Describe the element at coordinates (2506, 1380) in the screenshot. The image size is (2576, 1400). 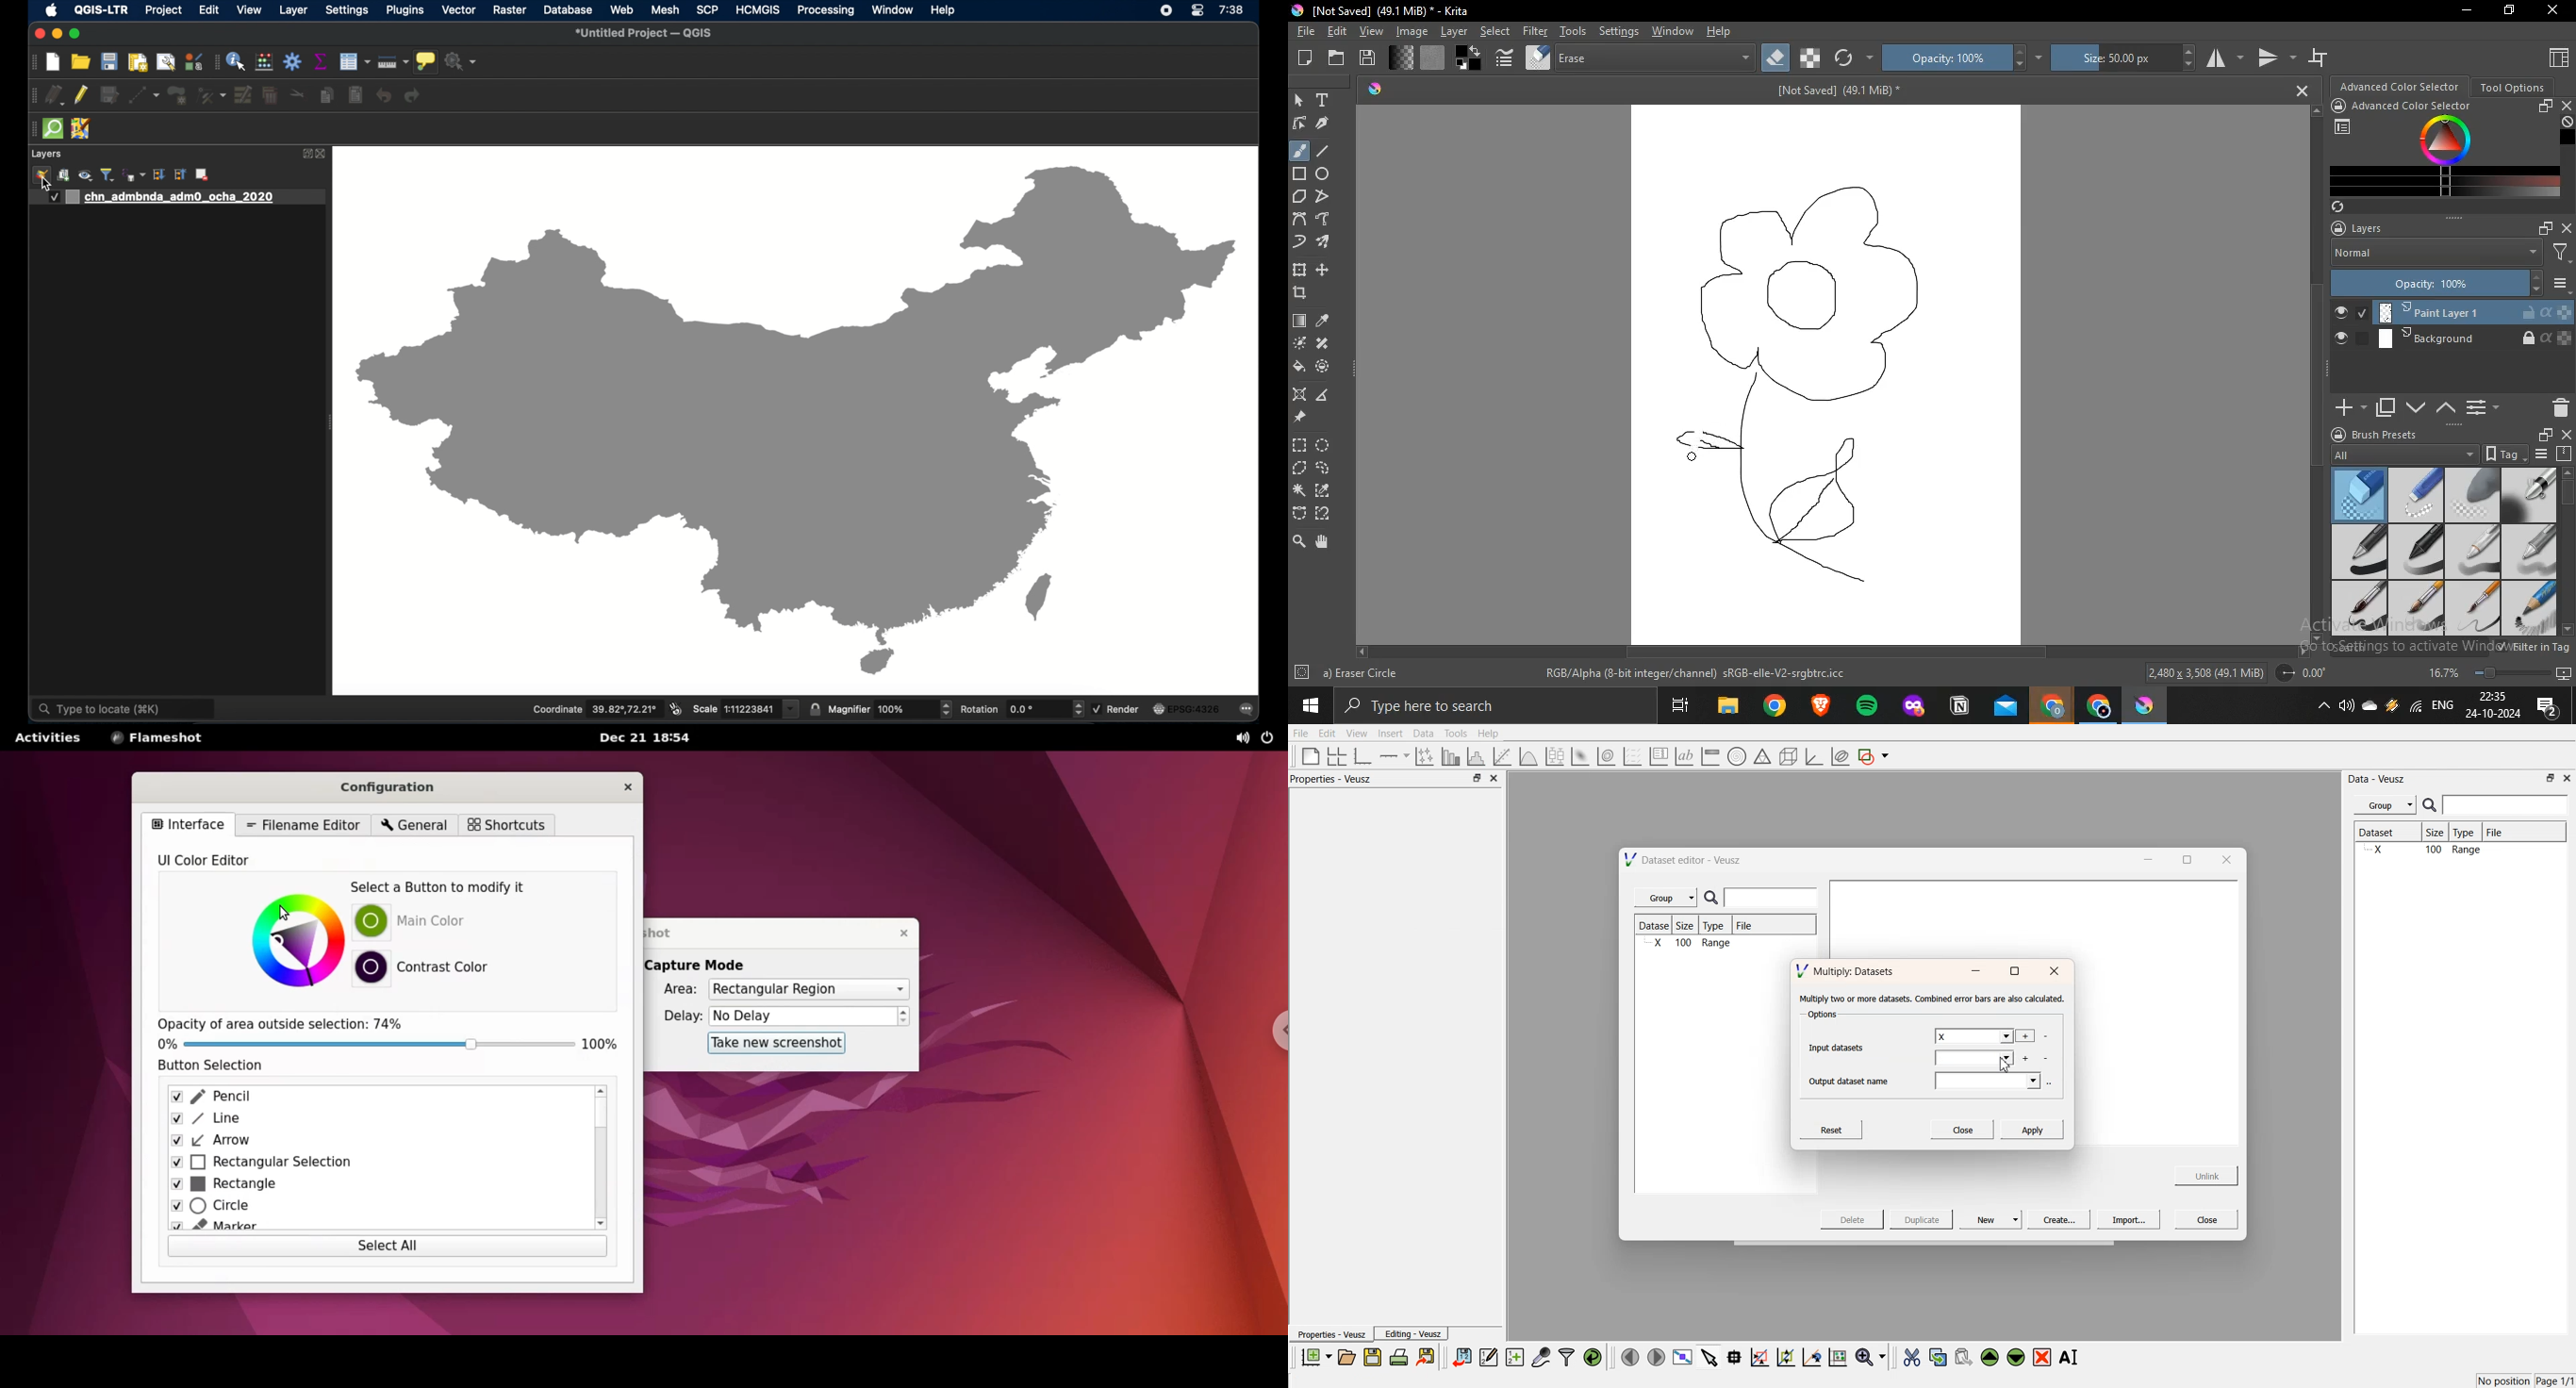
I see `No position` at that location.